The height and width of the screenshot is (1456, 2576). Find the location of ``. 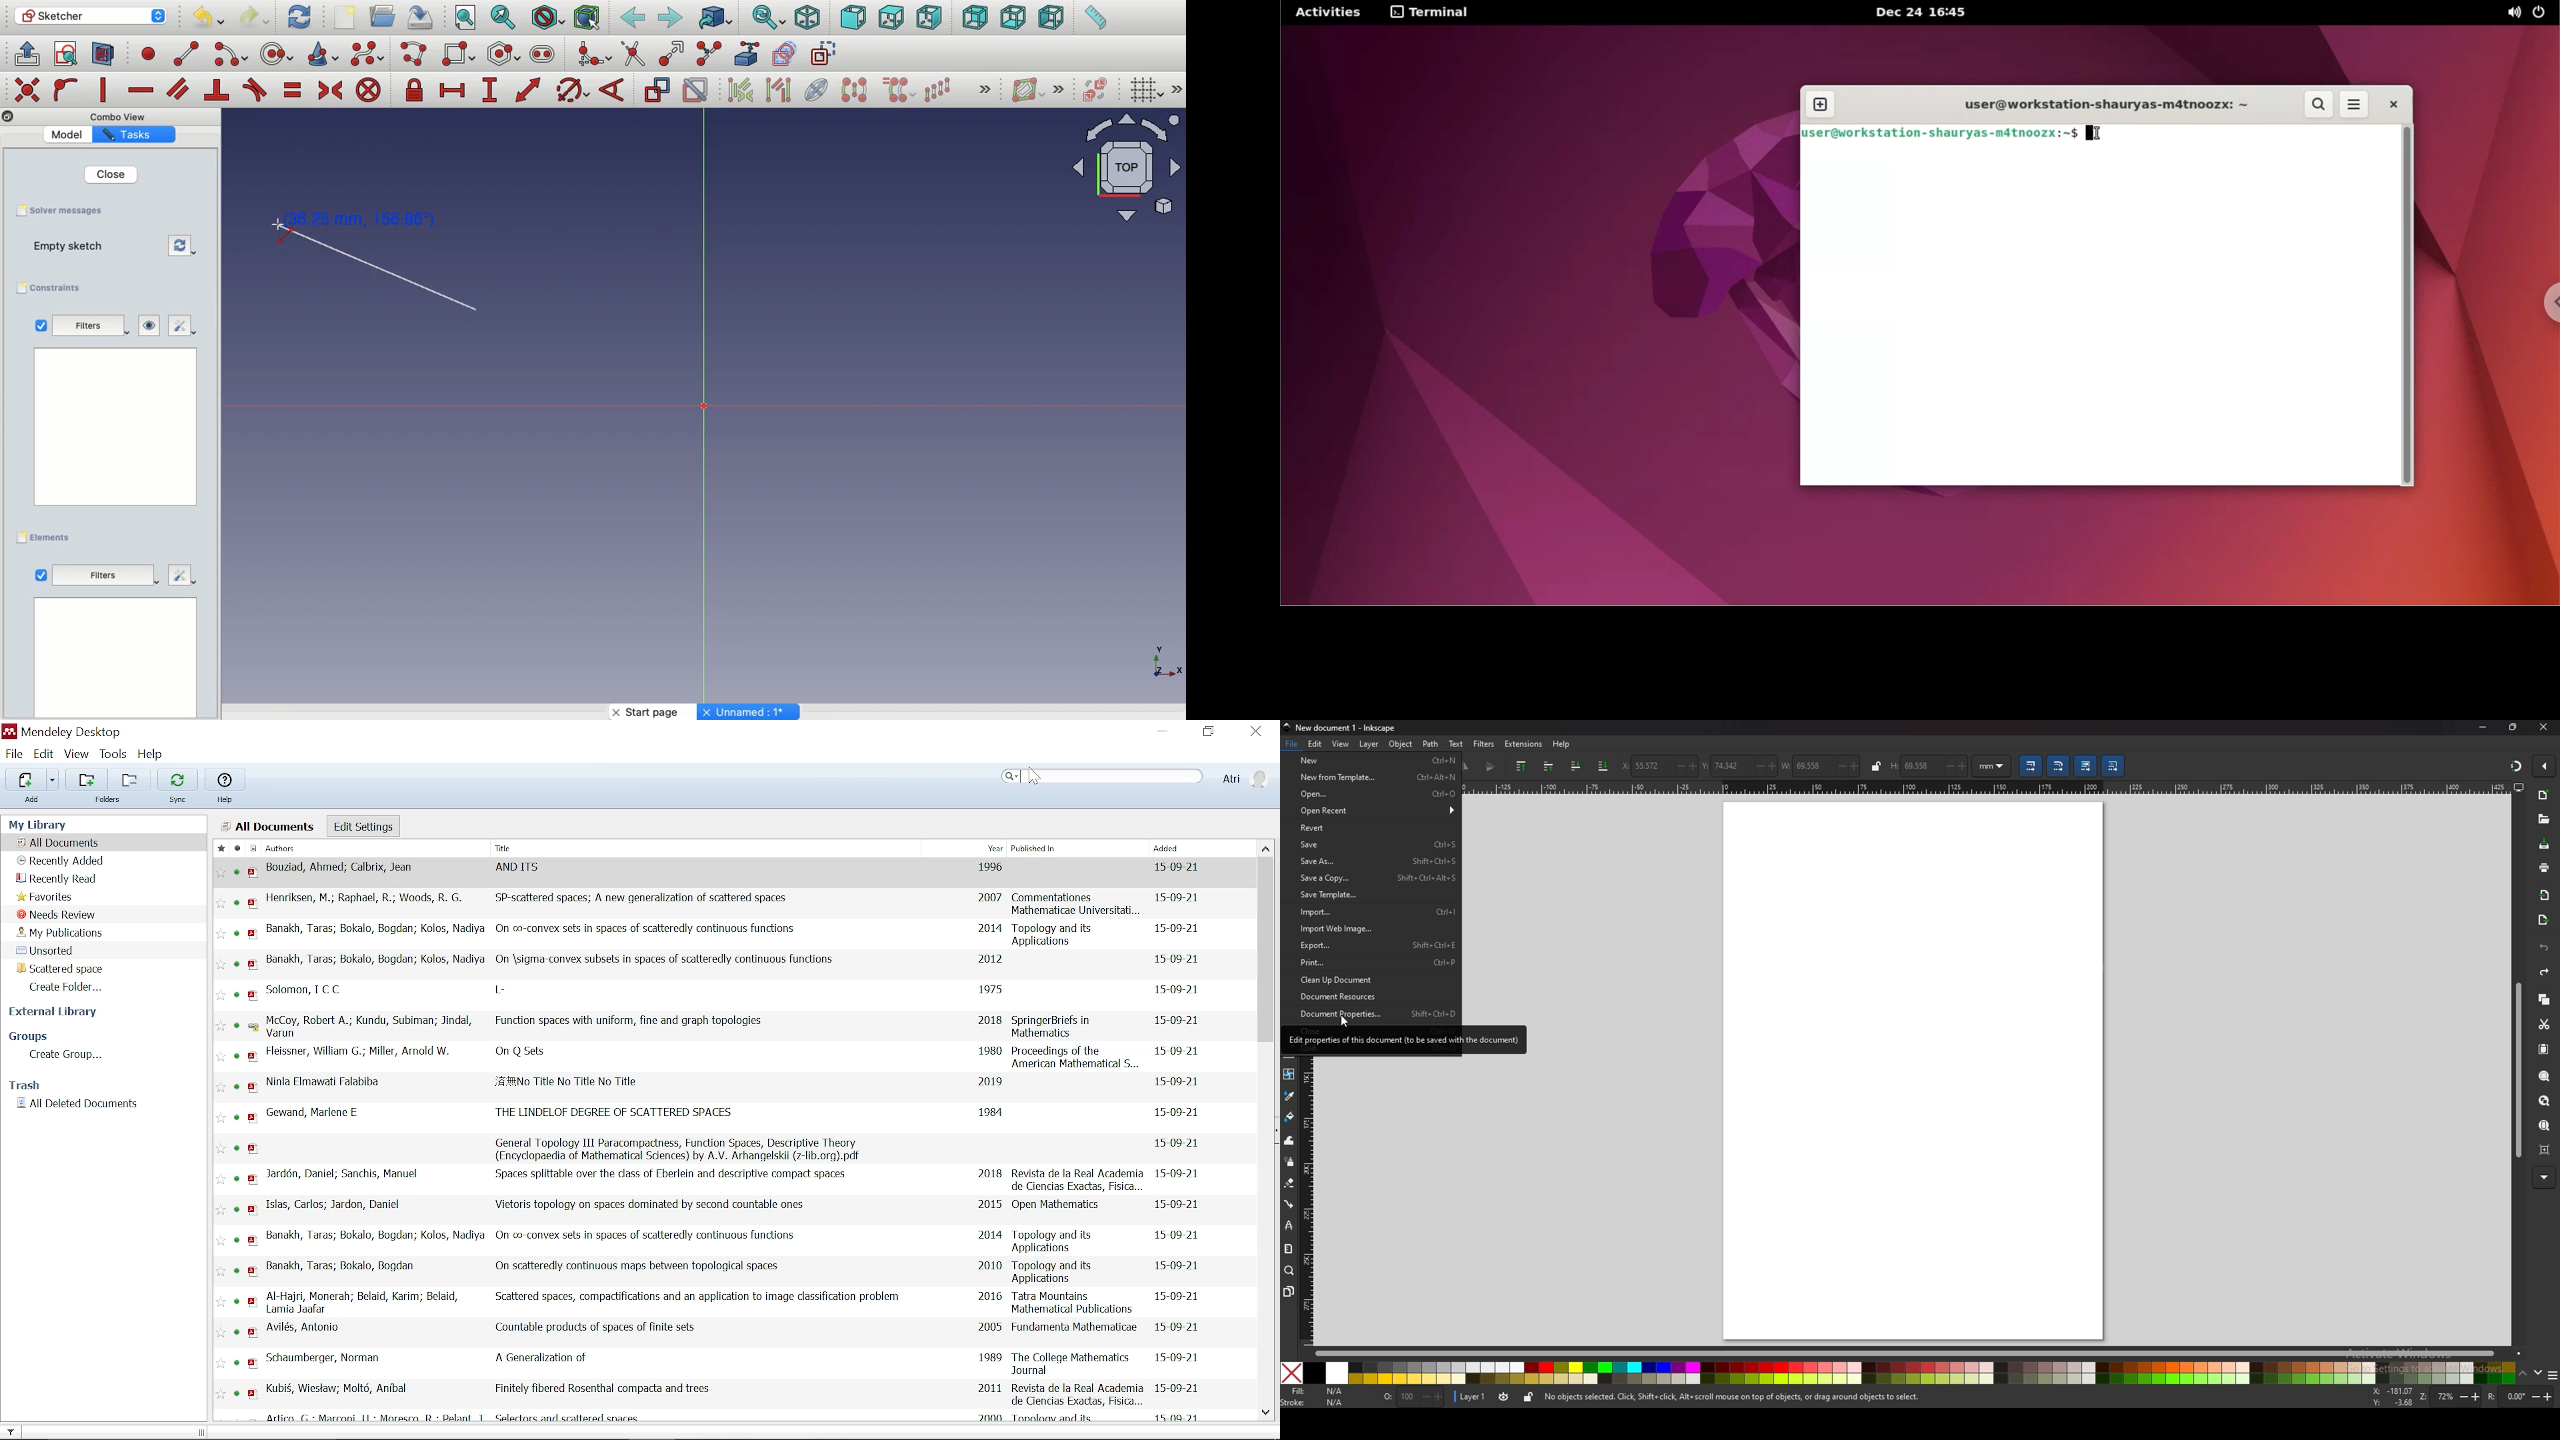

 is located at coordinates (750, 712).